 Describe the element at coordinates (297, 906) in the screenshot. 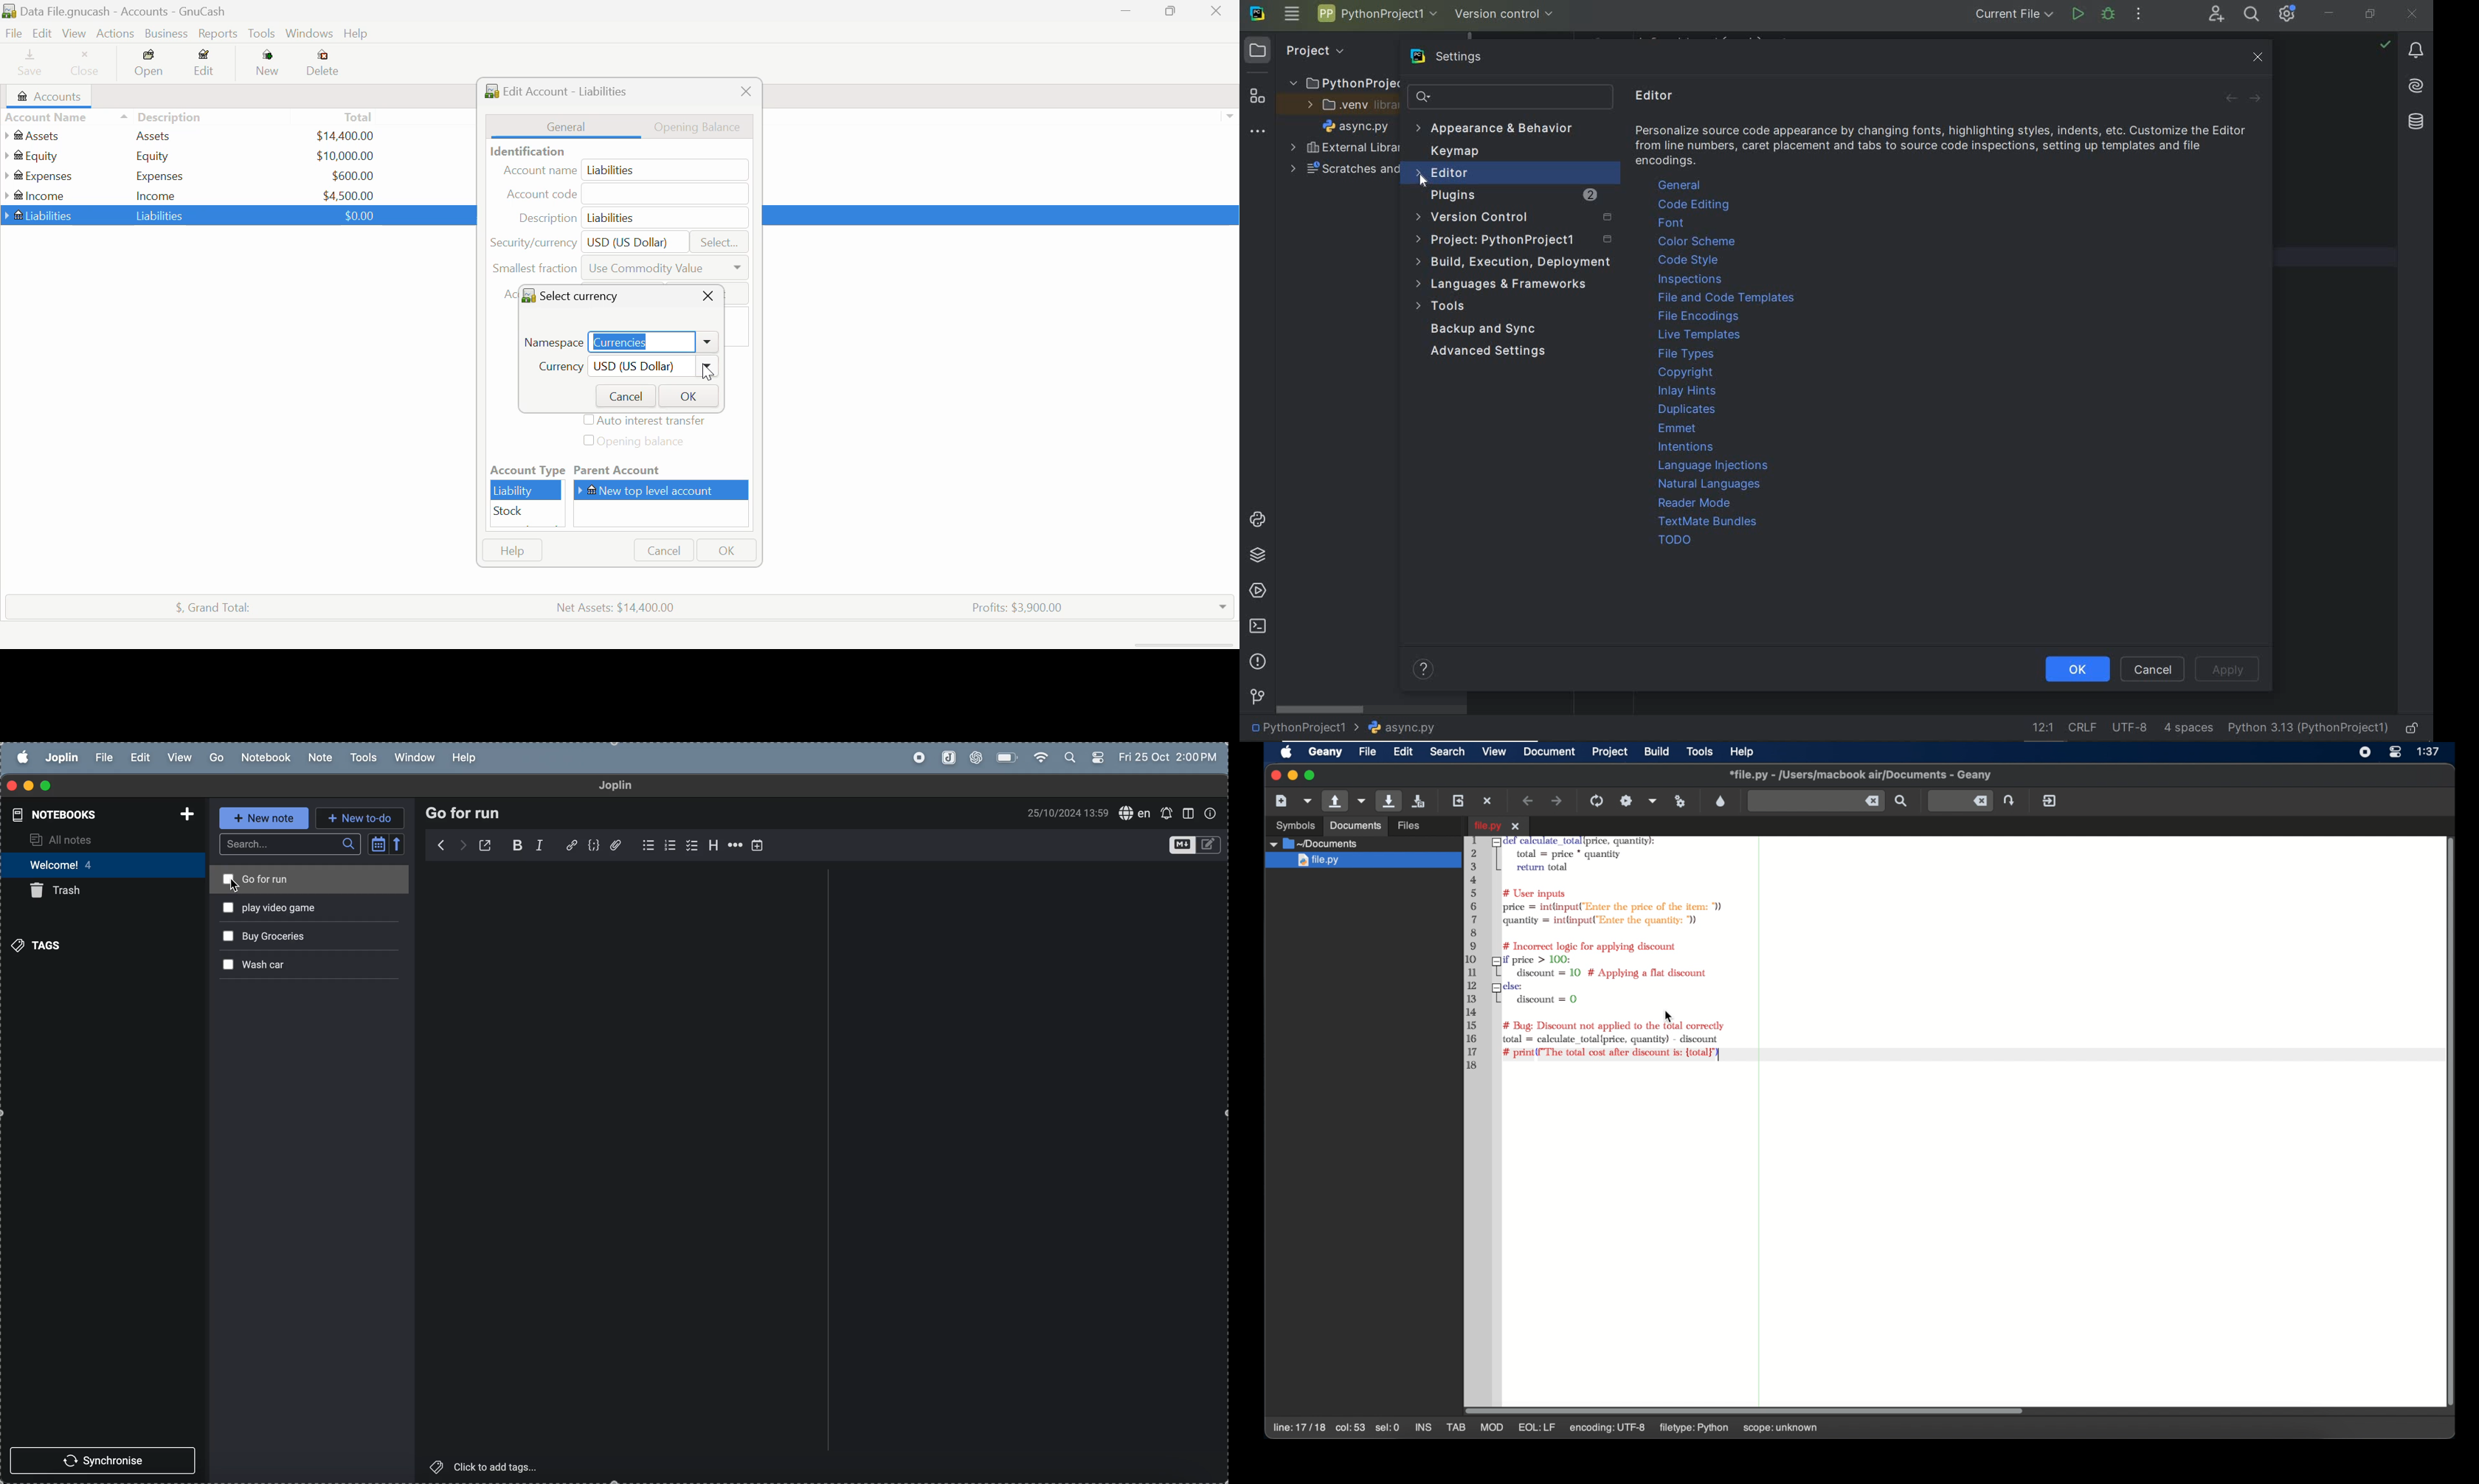

I see `play video games` at that location.